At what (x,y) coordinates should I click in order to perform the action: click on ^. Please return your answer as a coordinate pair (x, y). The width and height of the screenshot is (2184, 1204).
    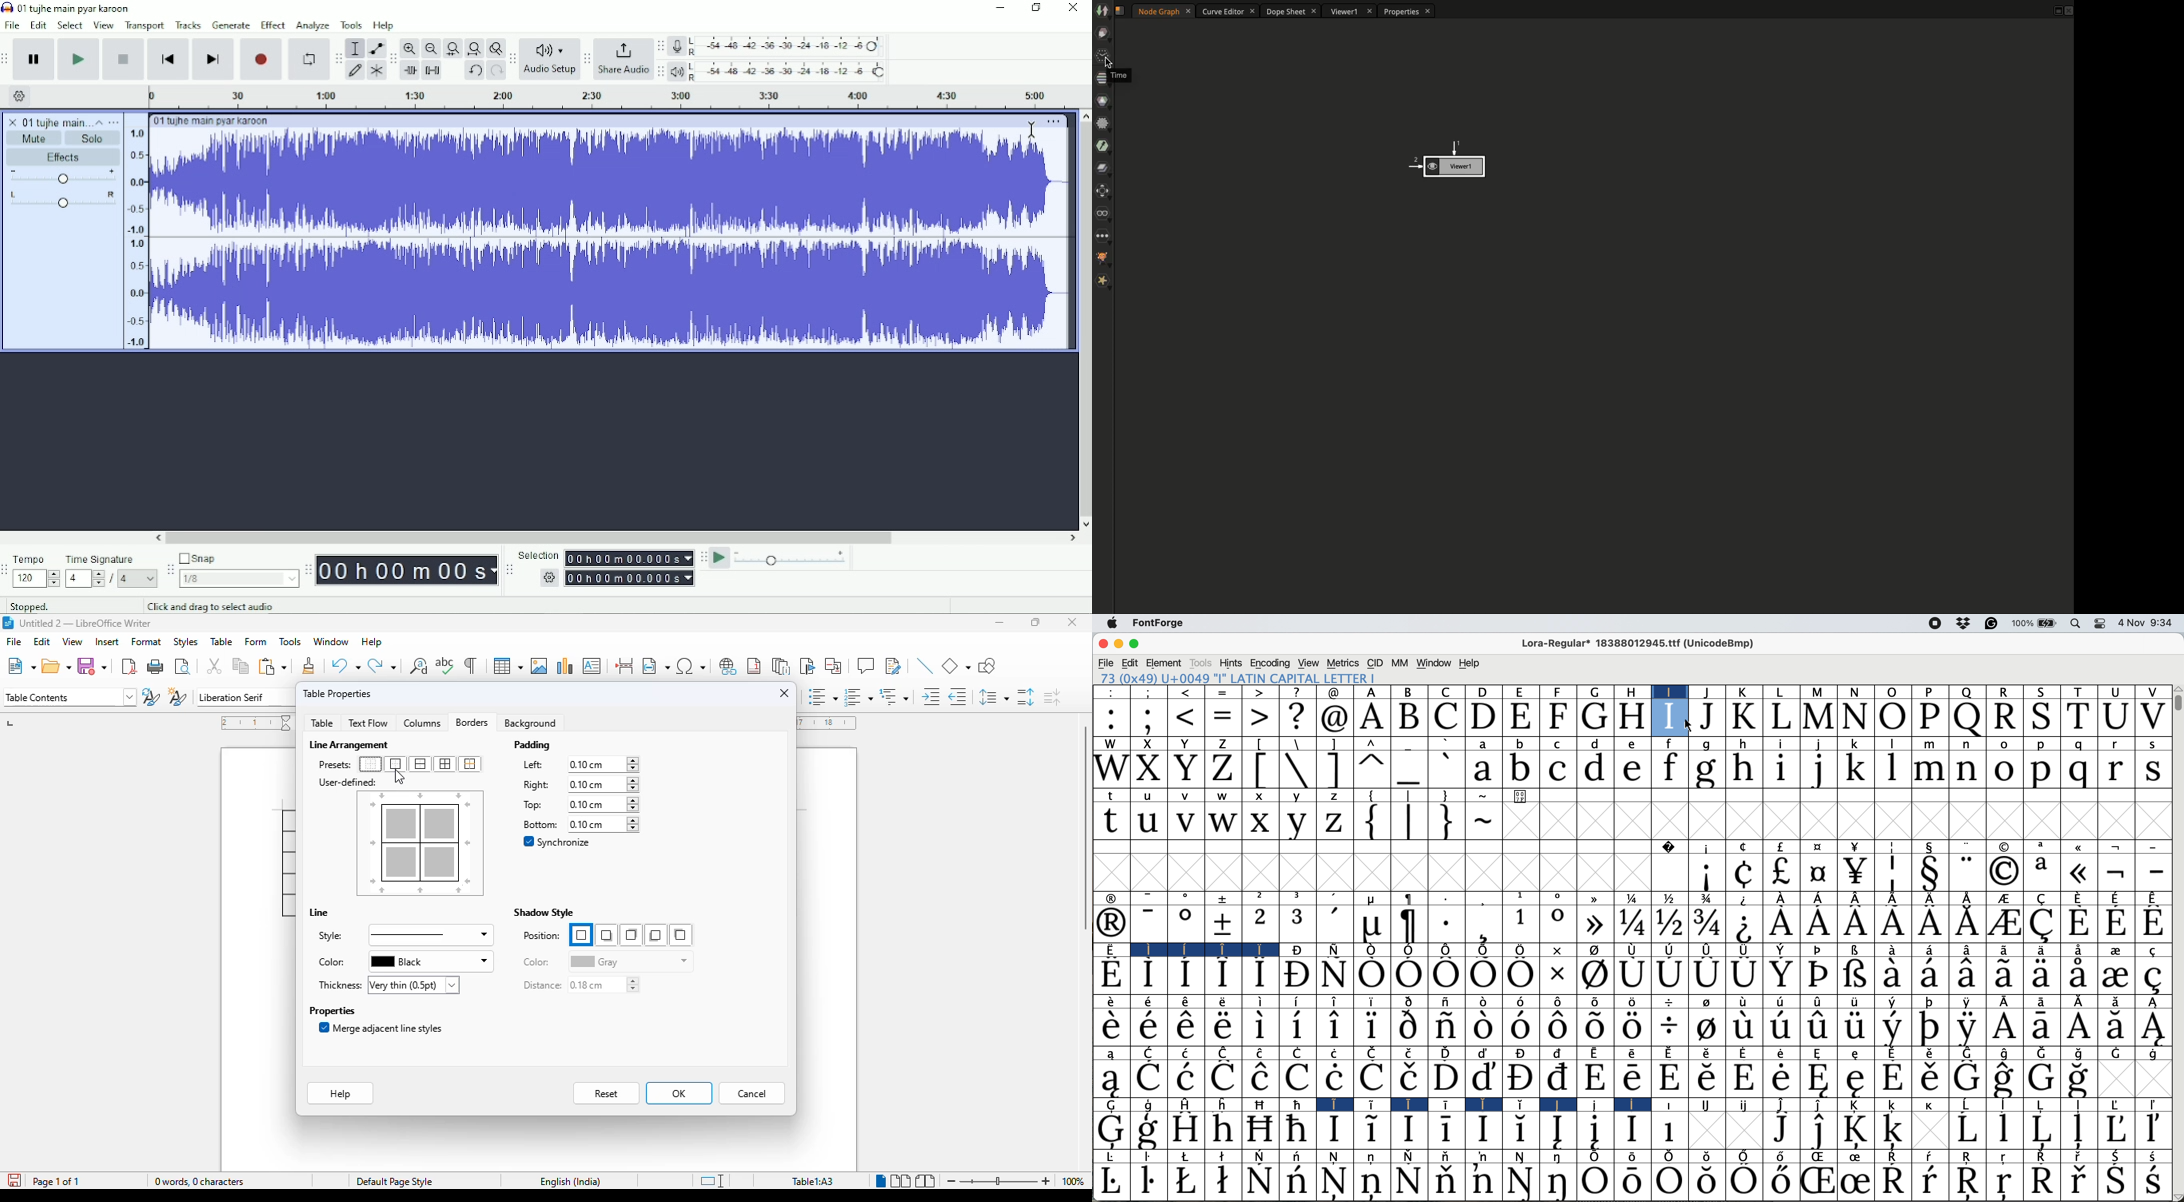
    Looking at the image, I should click on (1372, 744).